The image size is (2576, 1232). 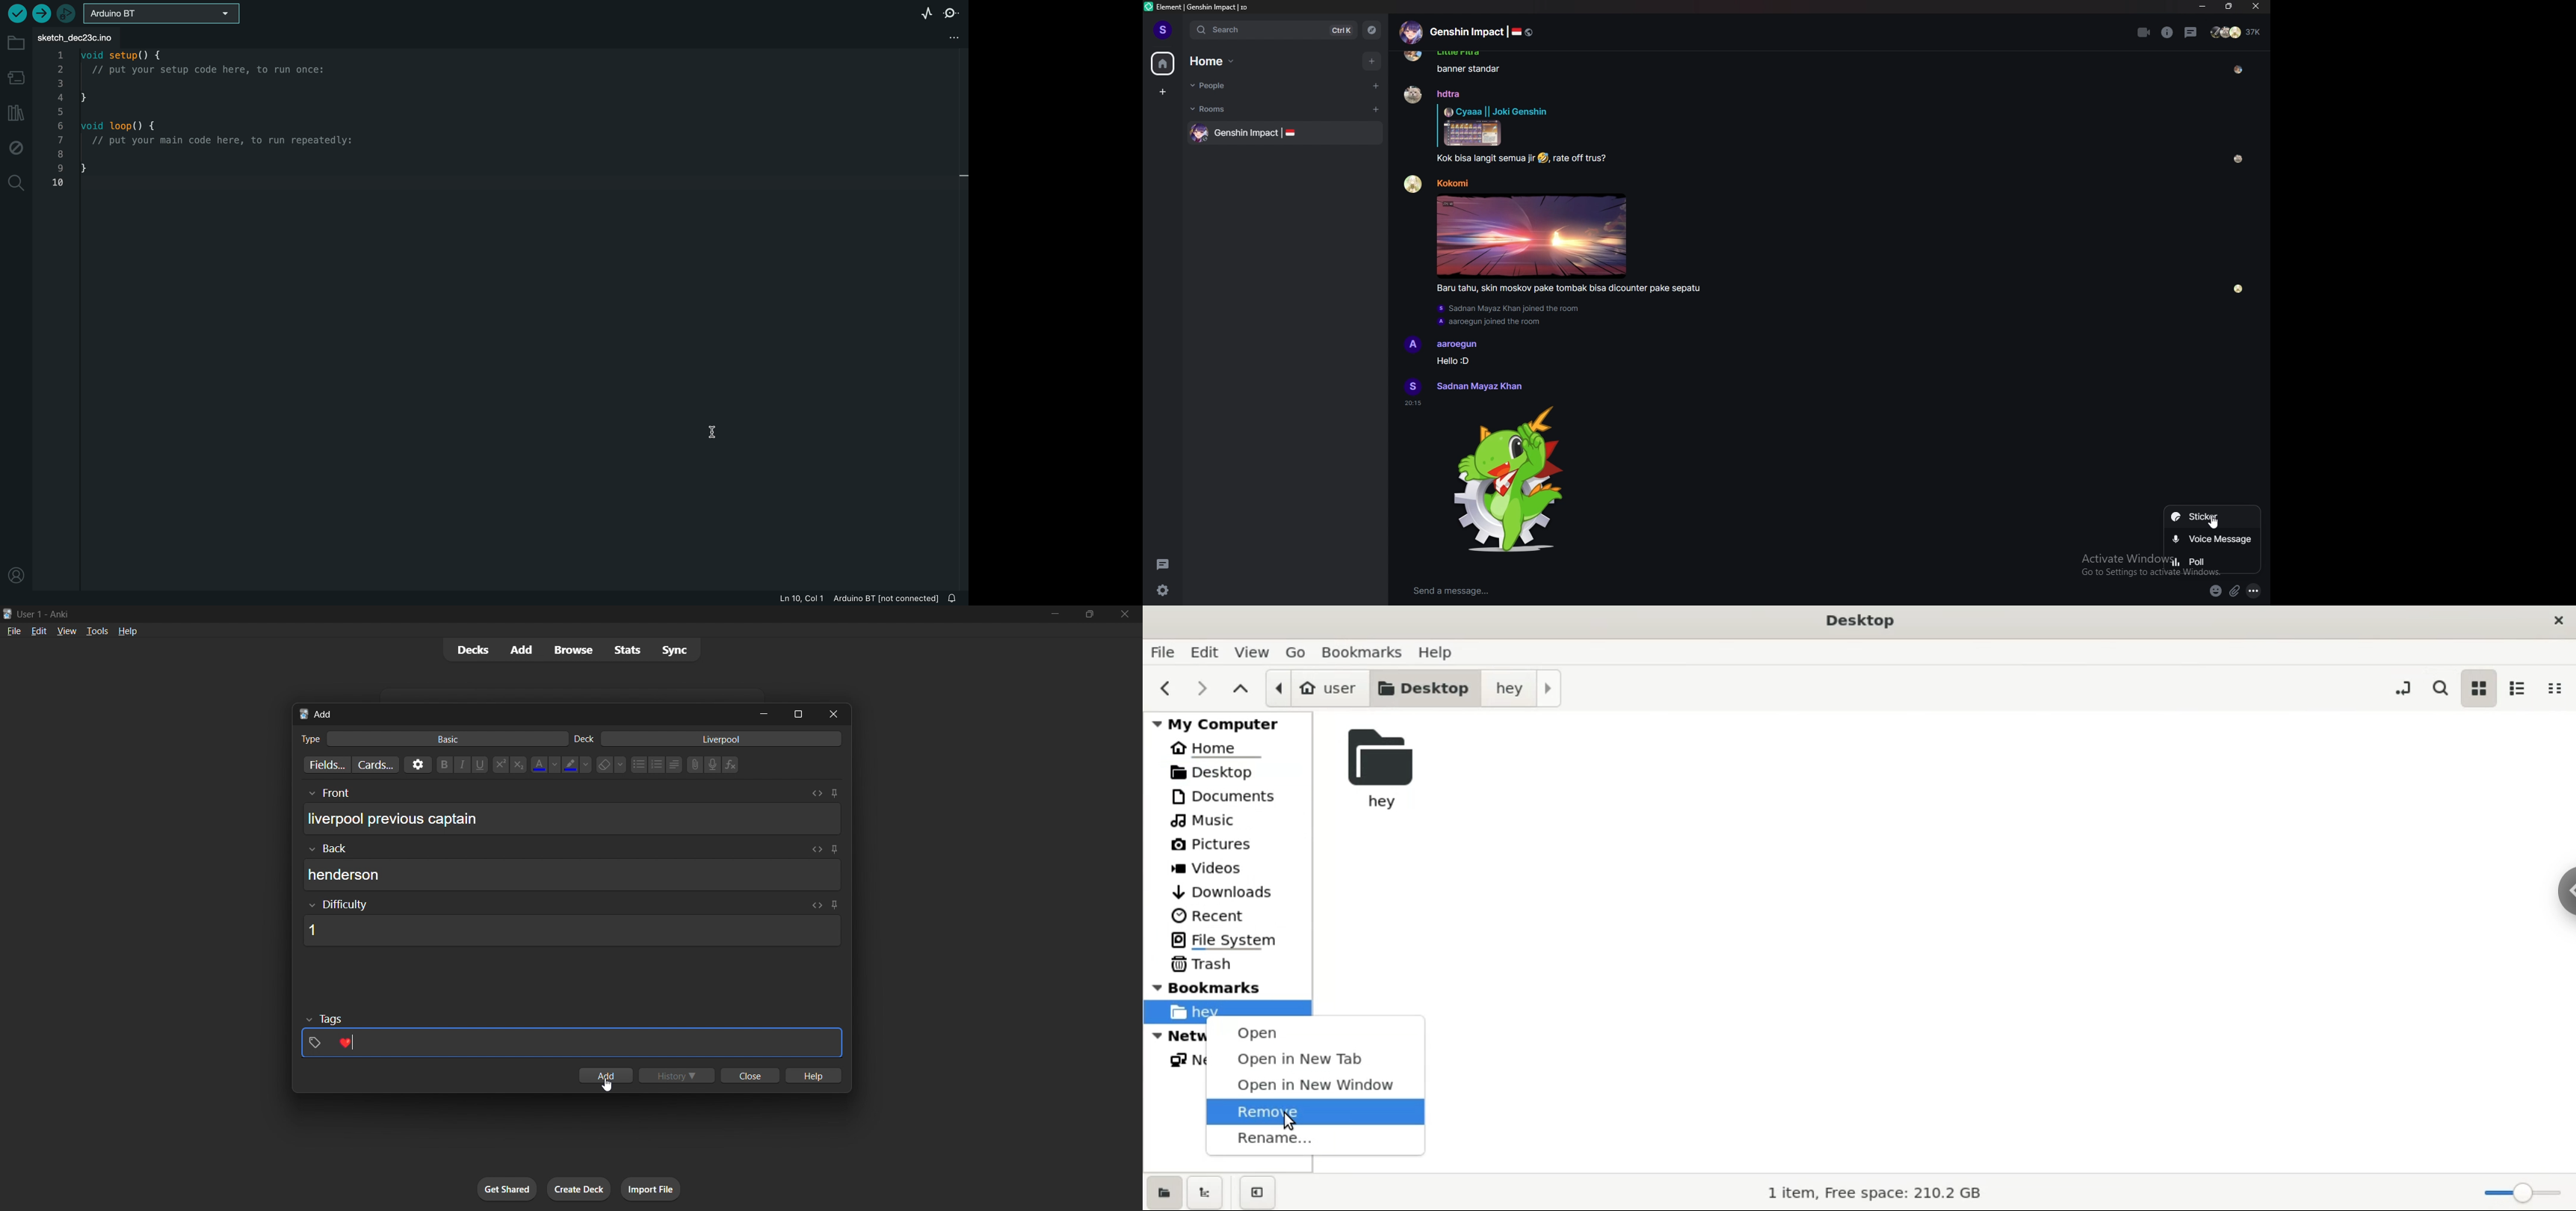 I want to click on quick settings, so click(x=1163, y=590).